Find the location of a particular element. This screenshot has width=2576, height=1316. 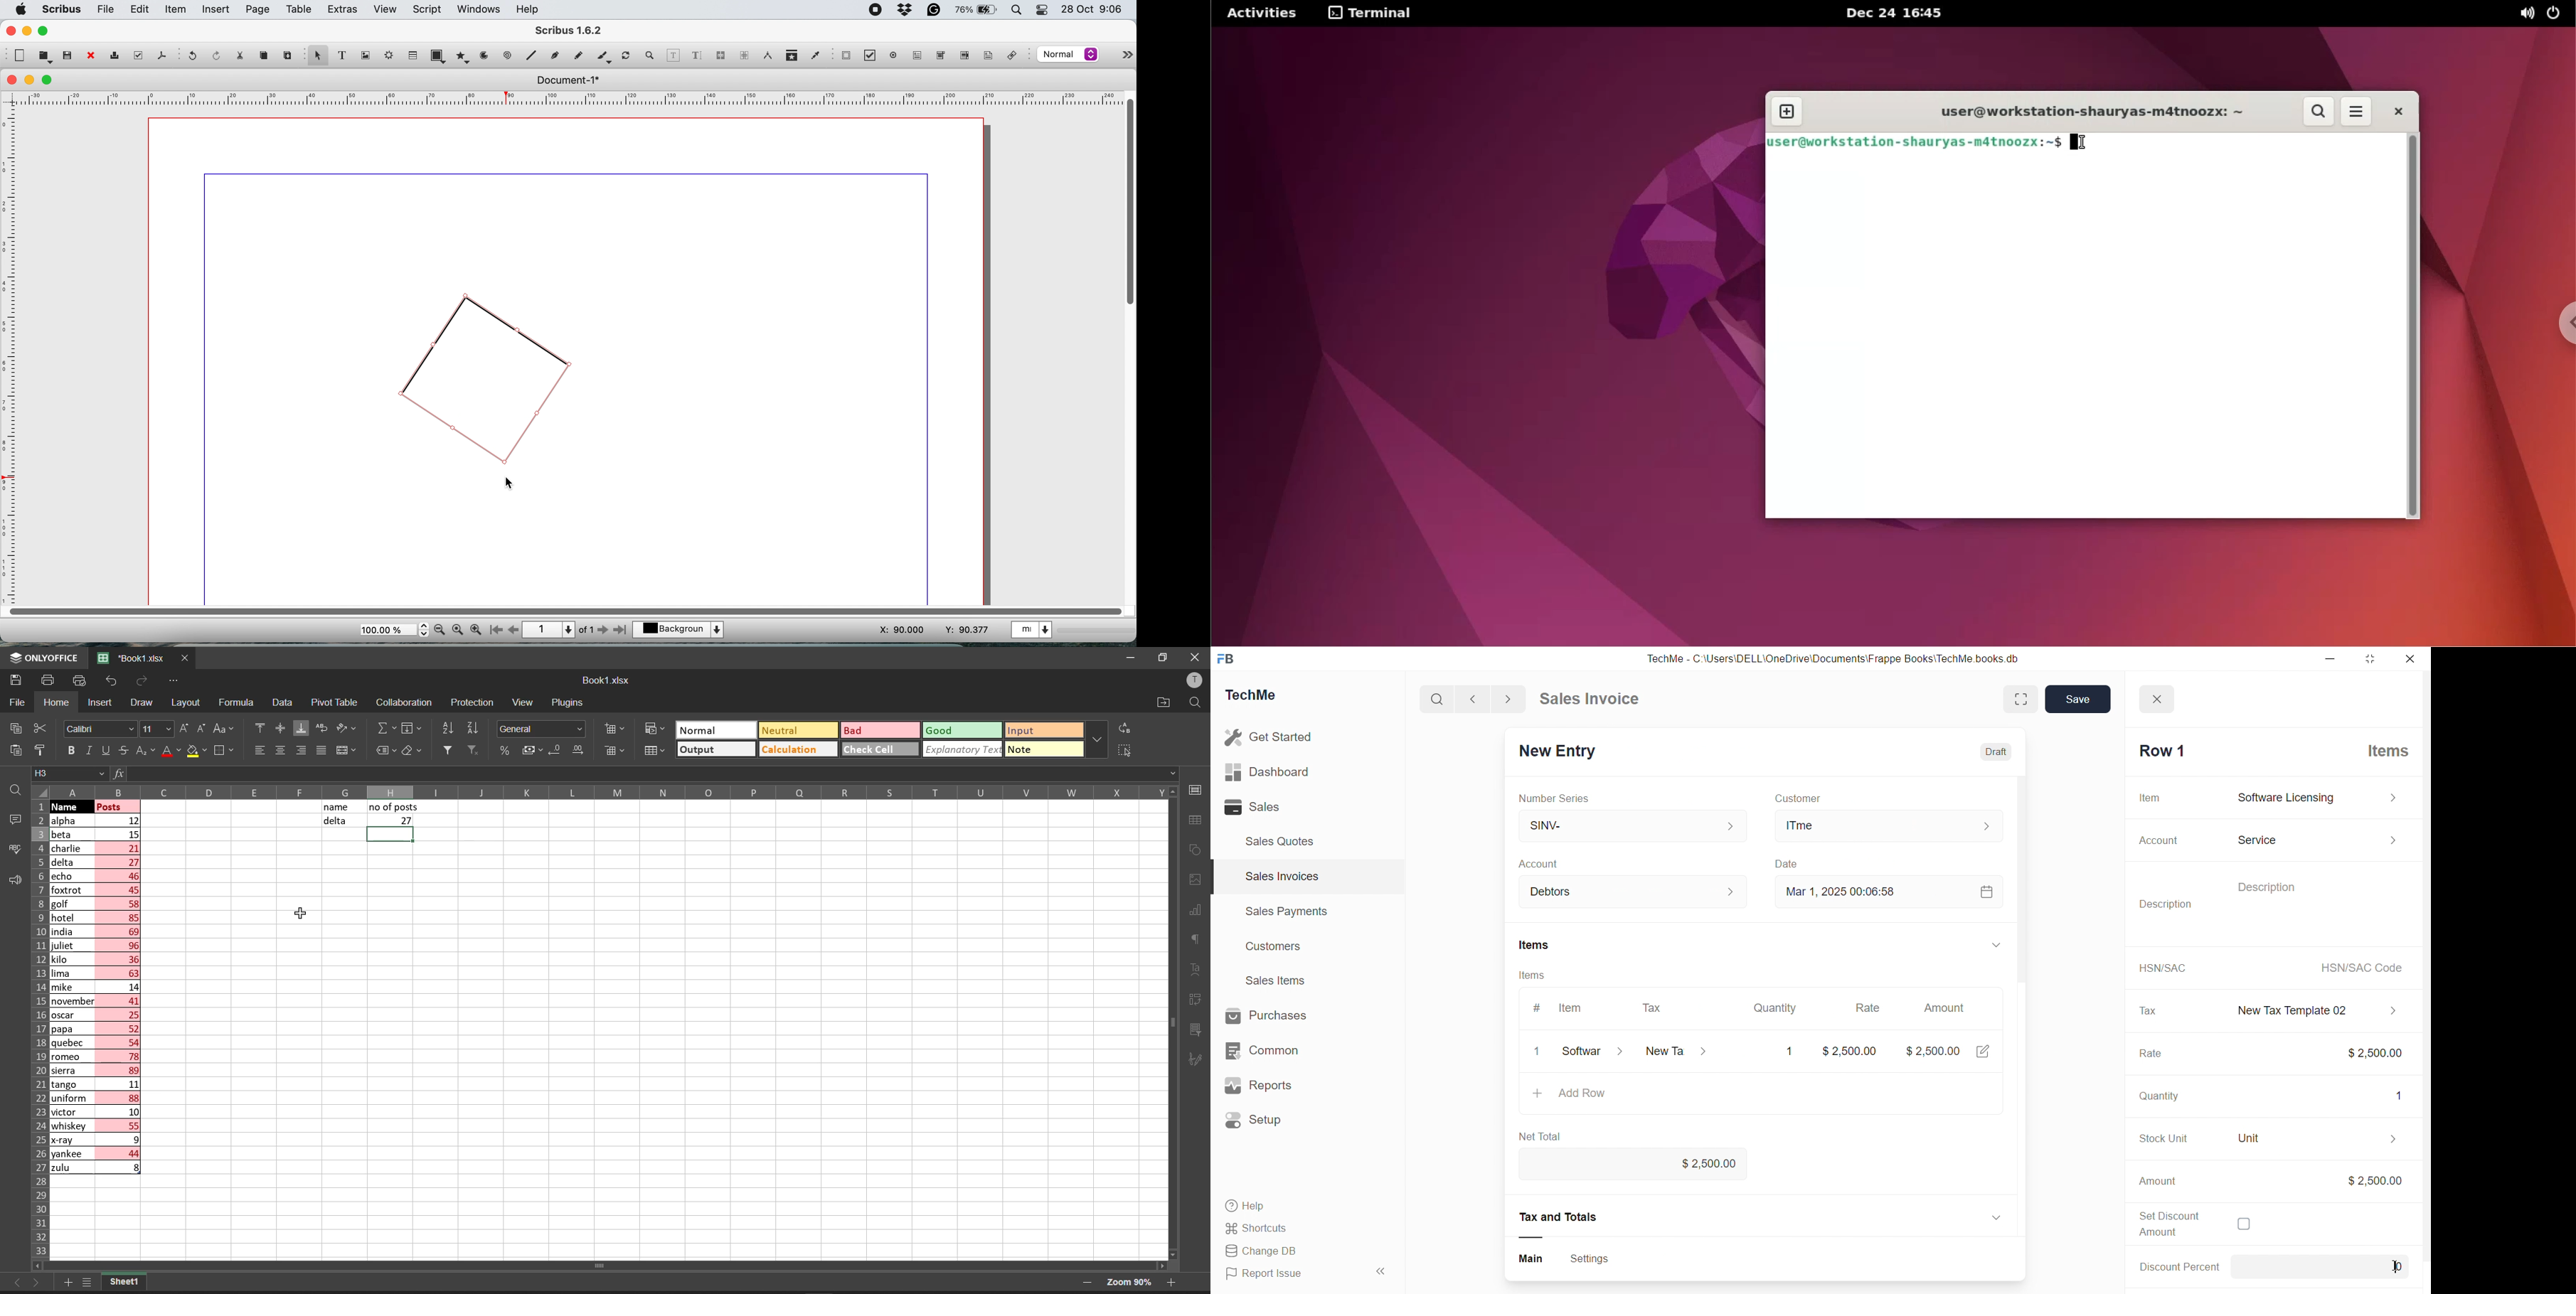

scroll up is located at coordinates (1170, 791).